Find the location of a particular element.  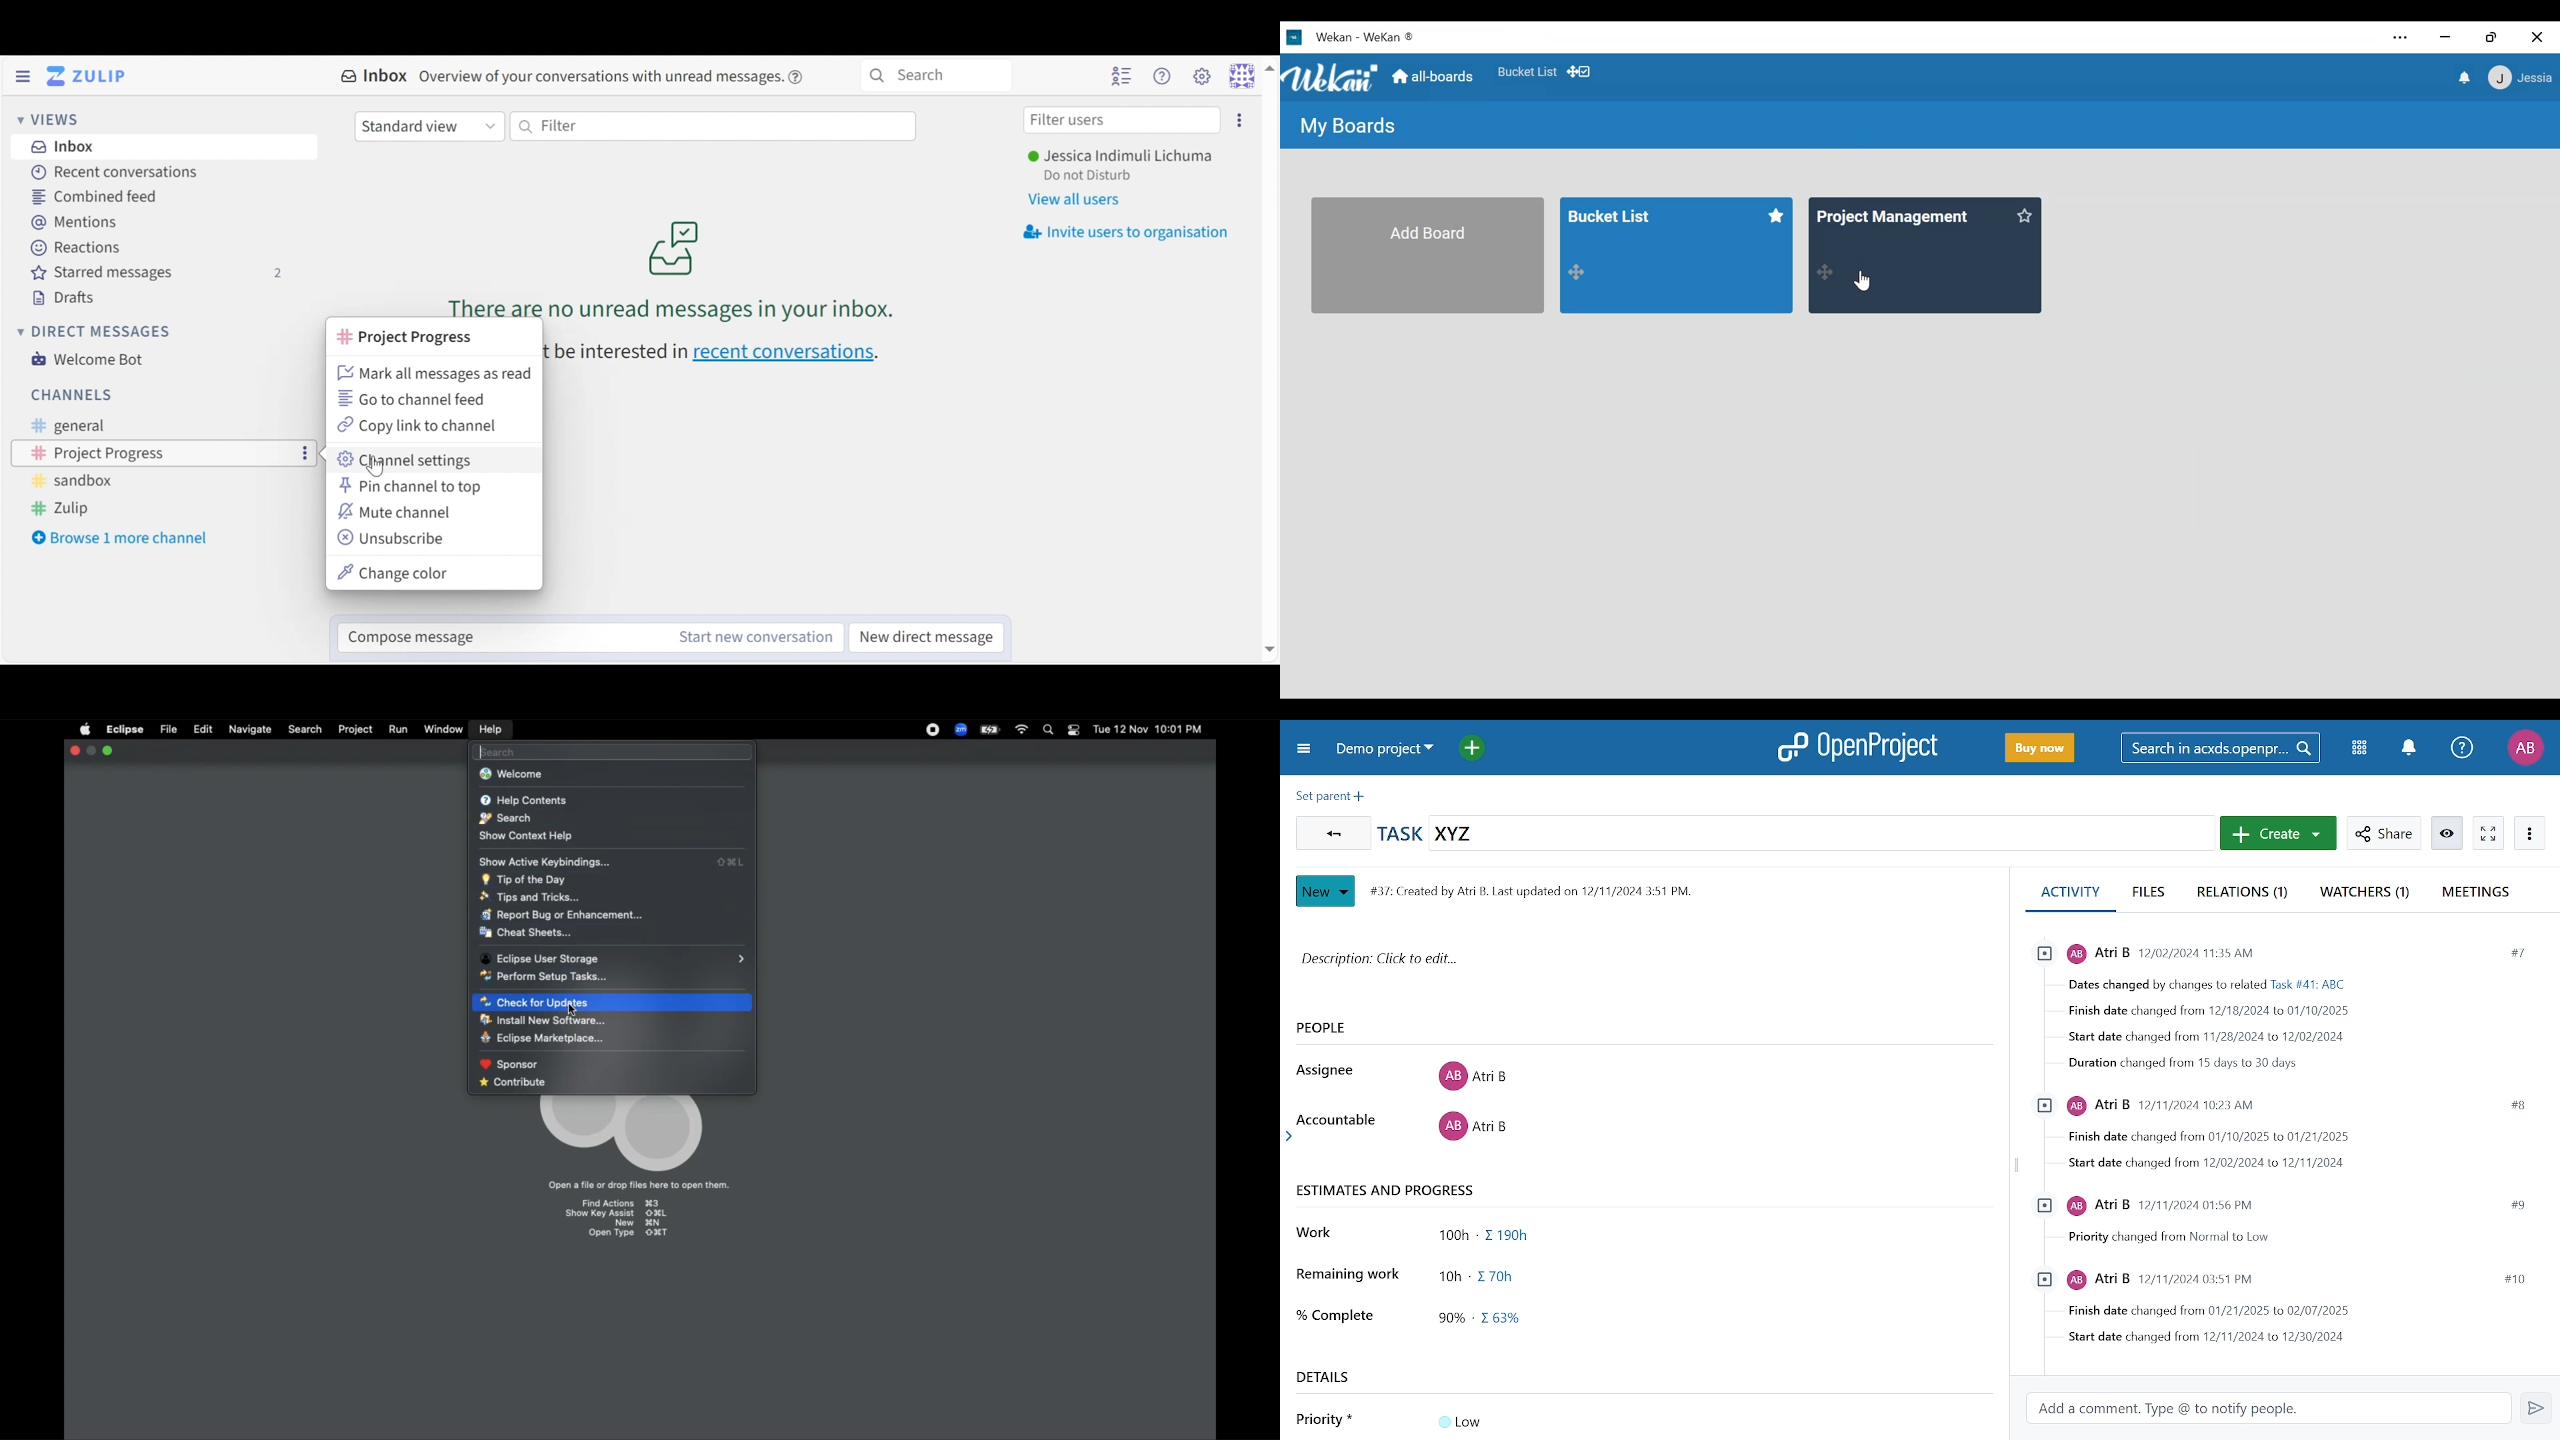

Search is located at coordinates (945, 72).